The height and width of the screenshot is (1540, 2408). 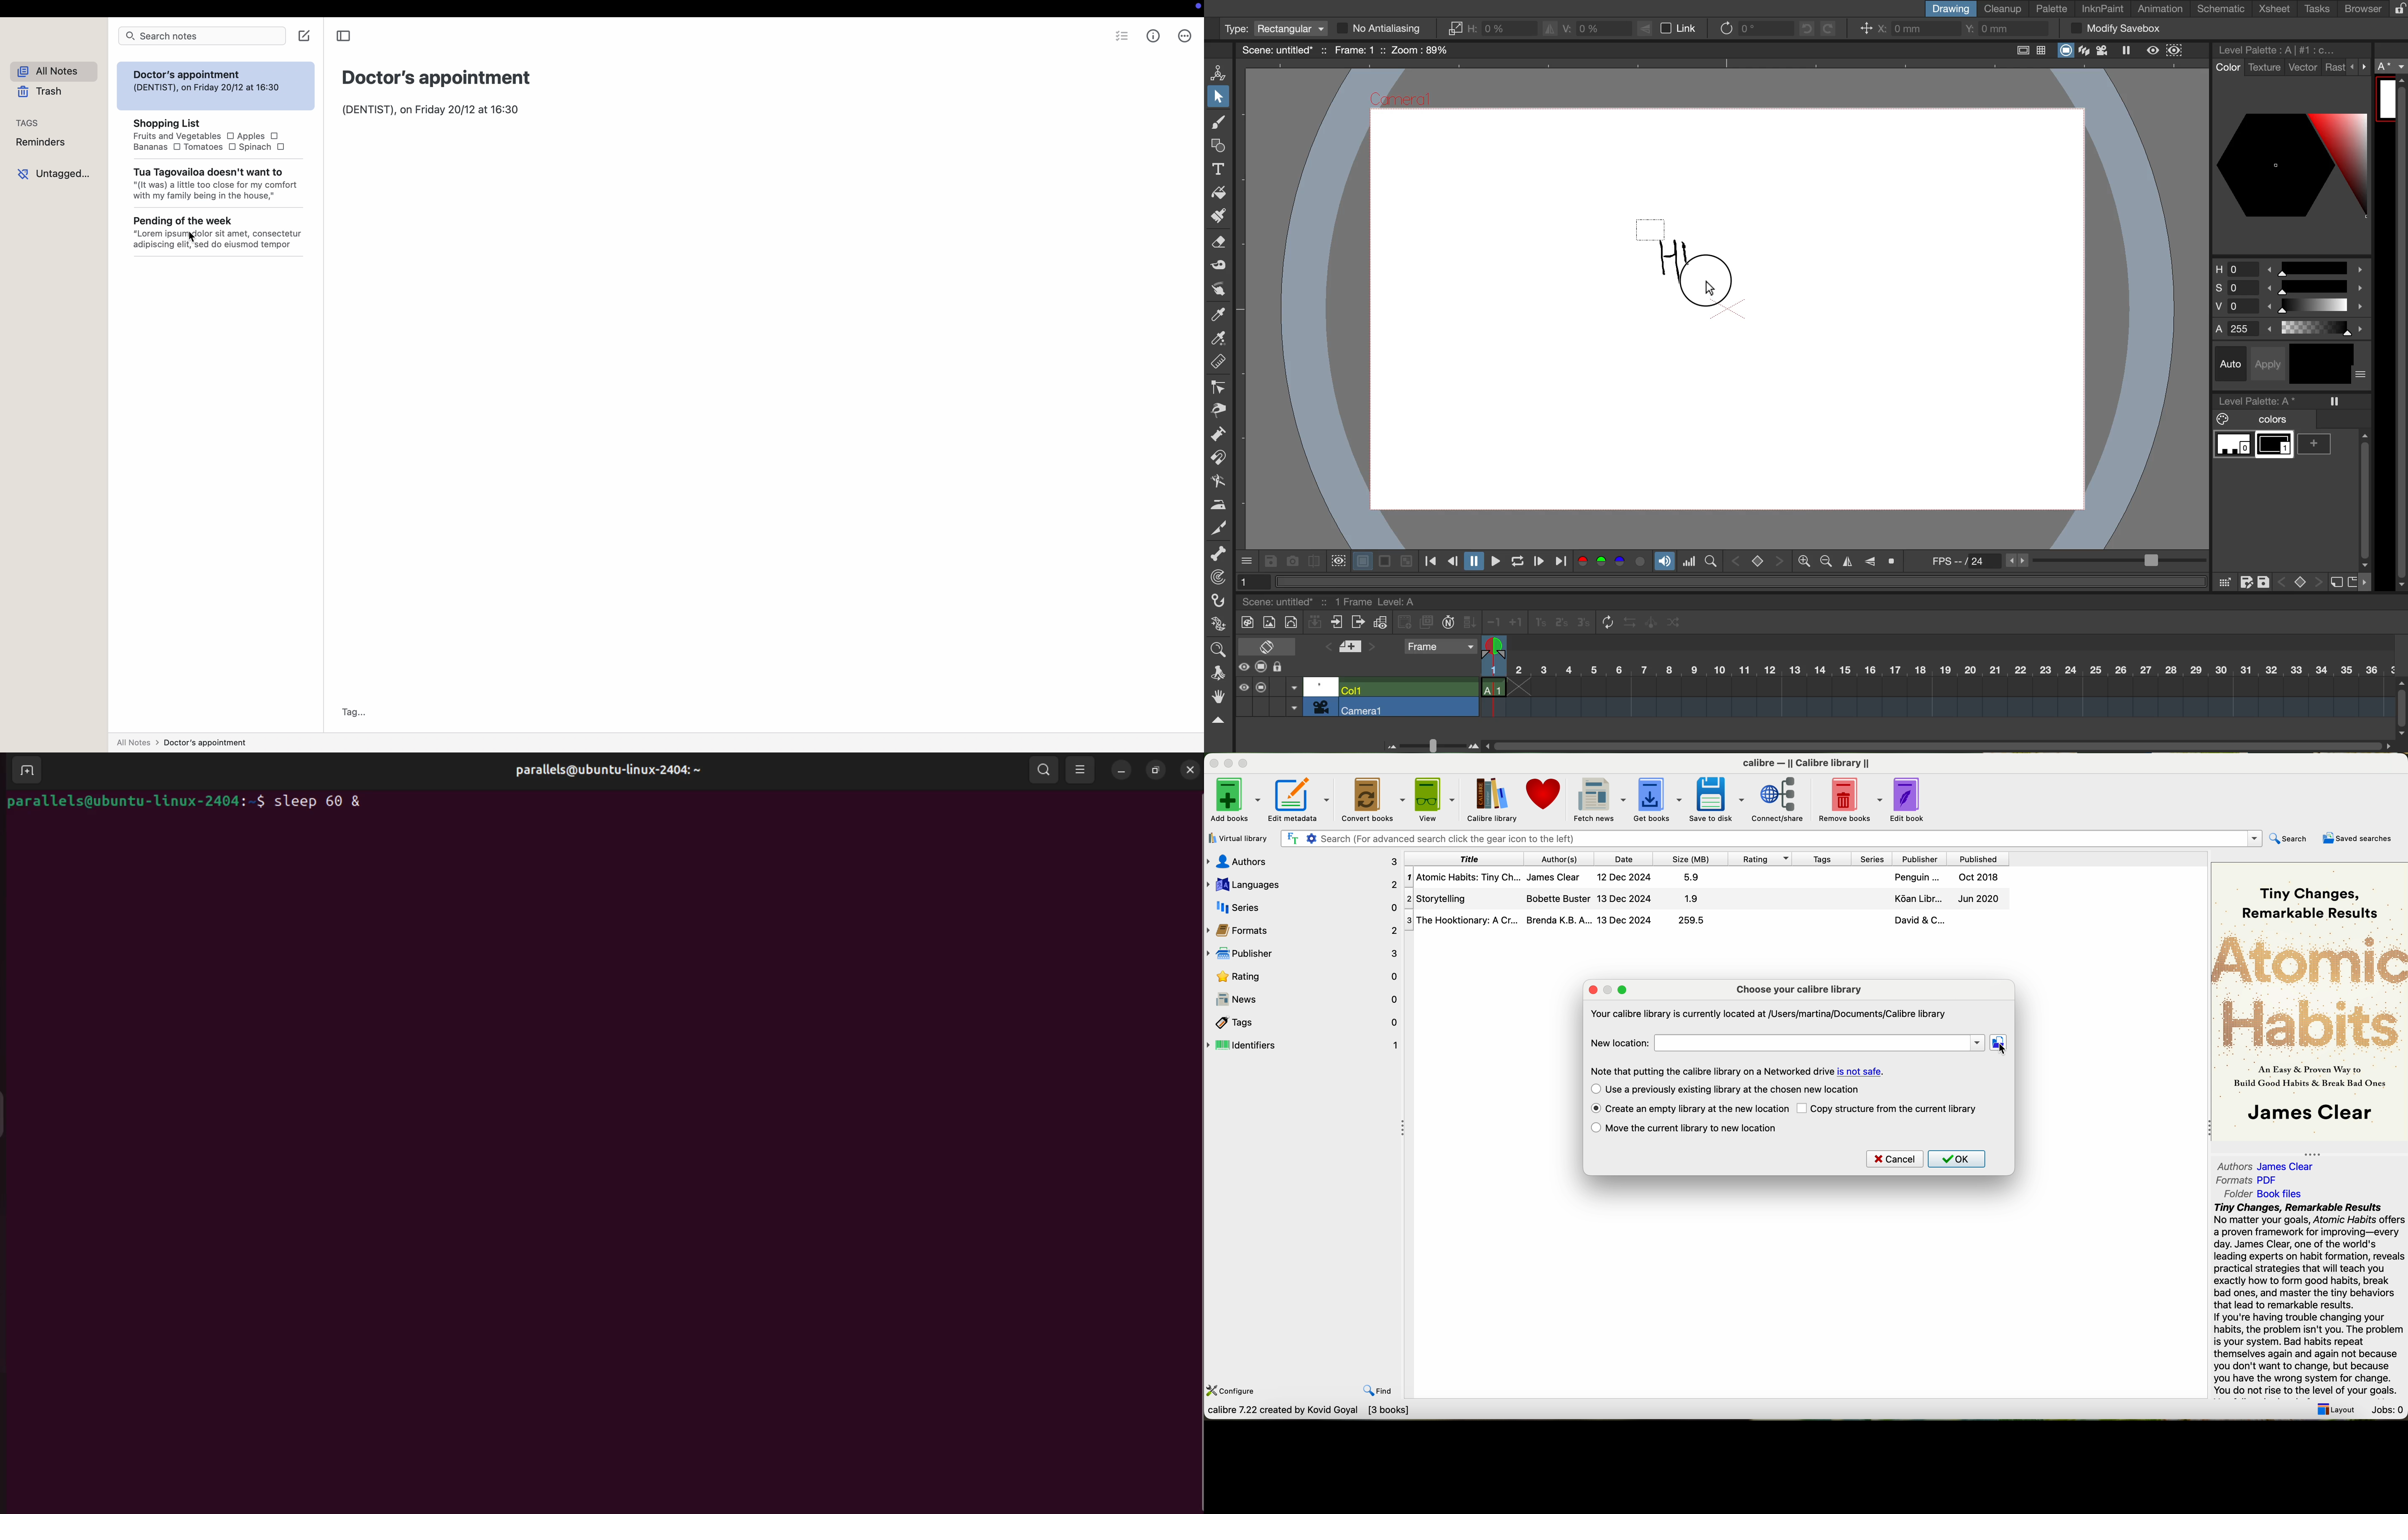 I want to click on search notes, so click(x=203, y=36).